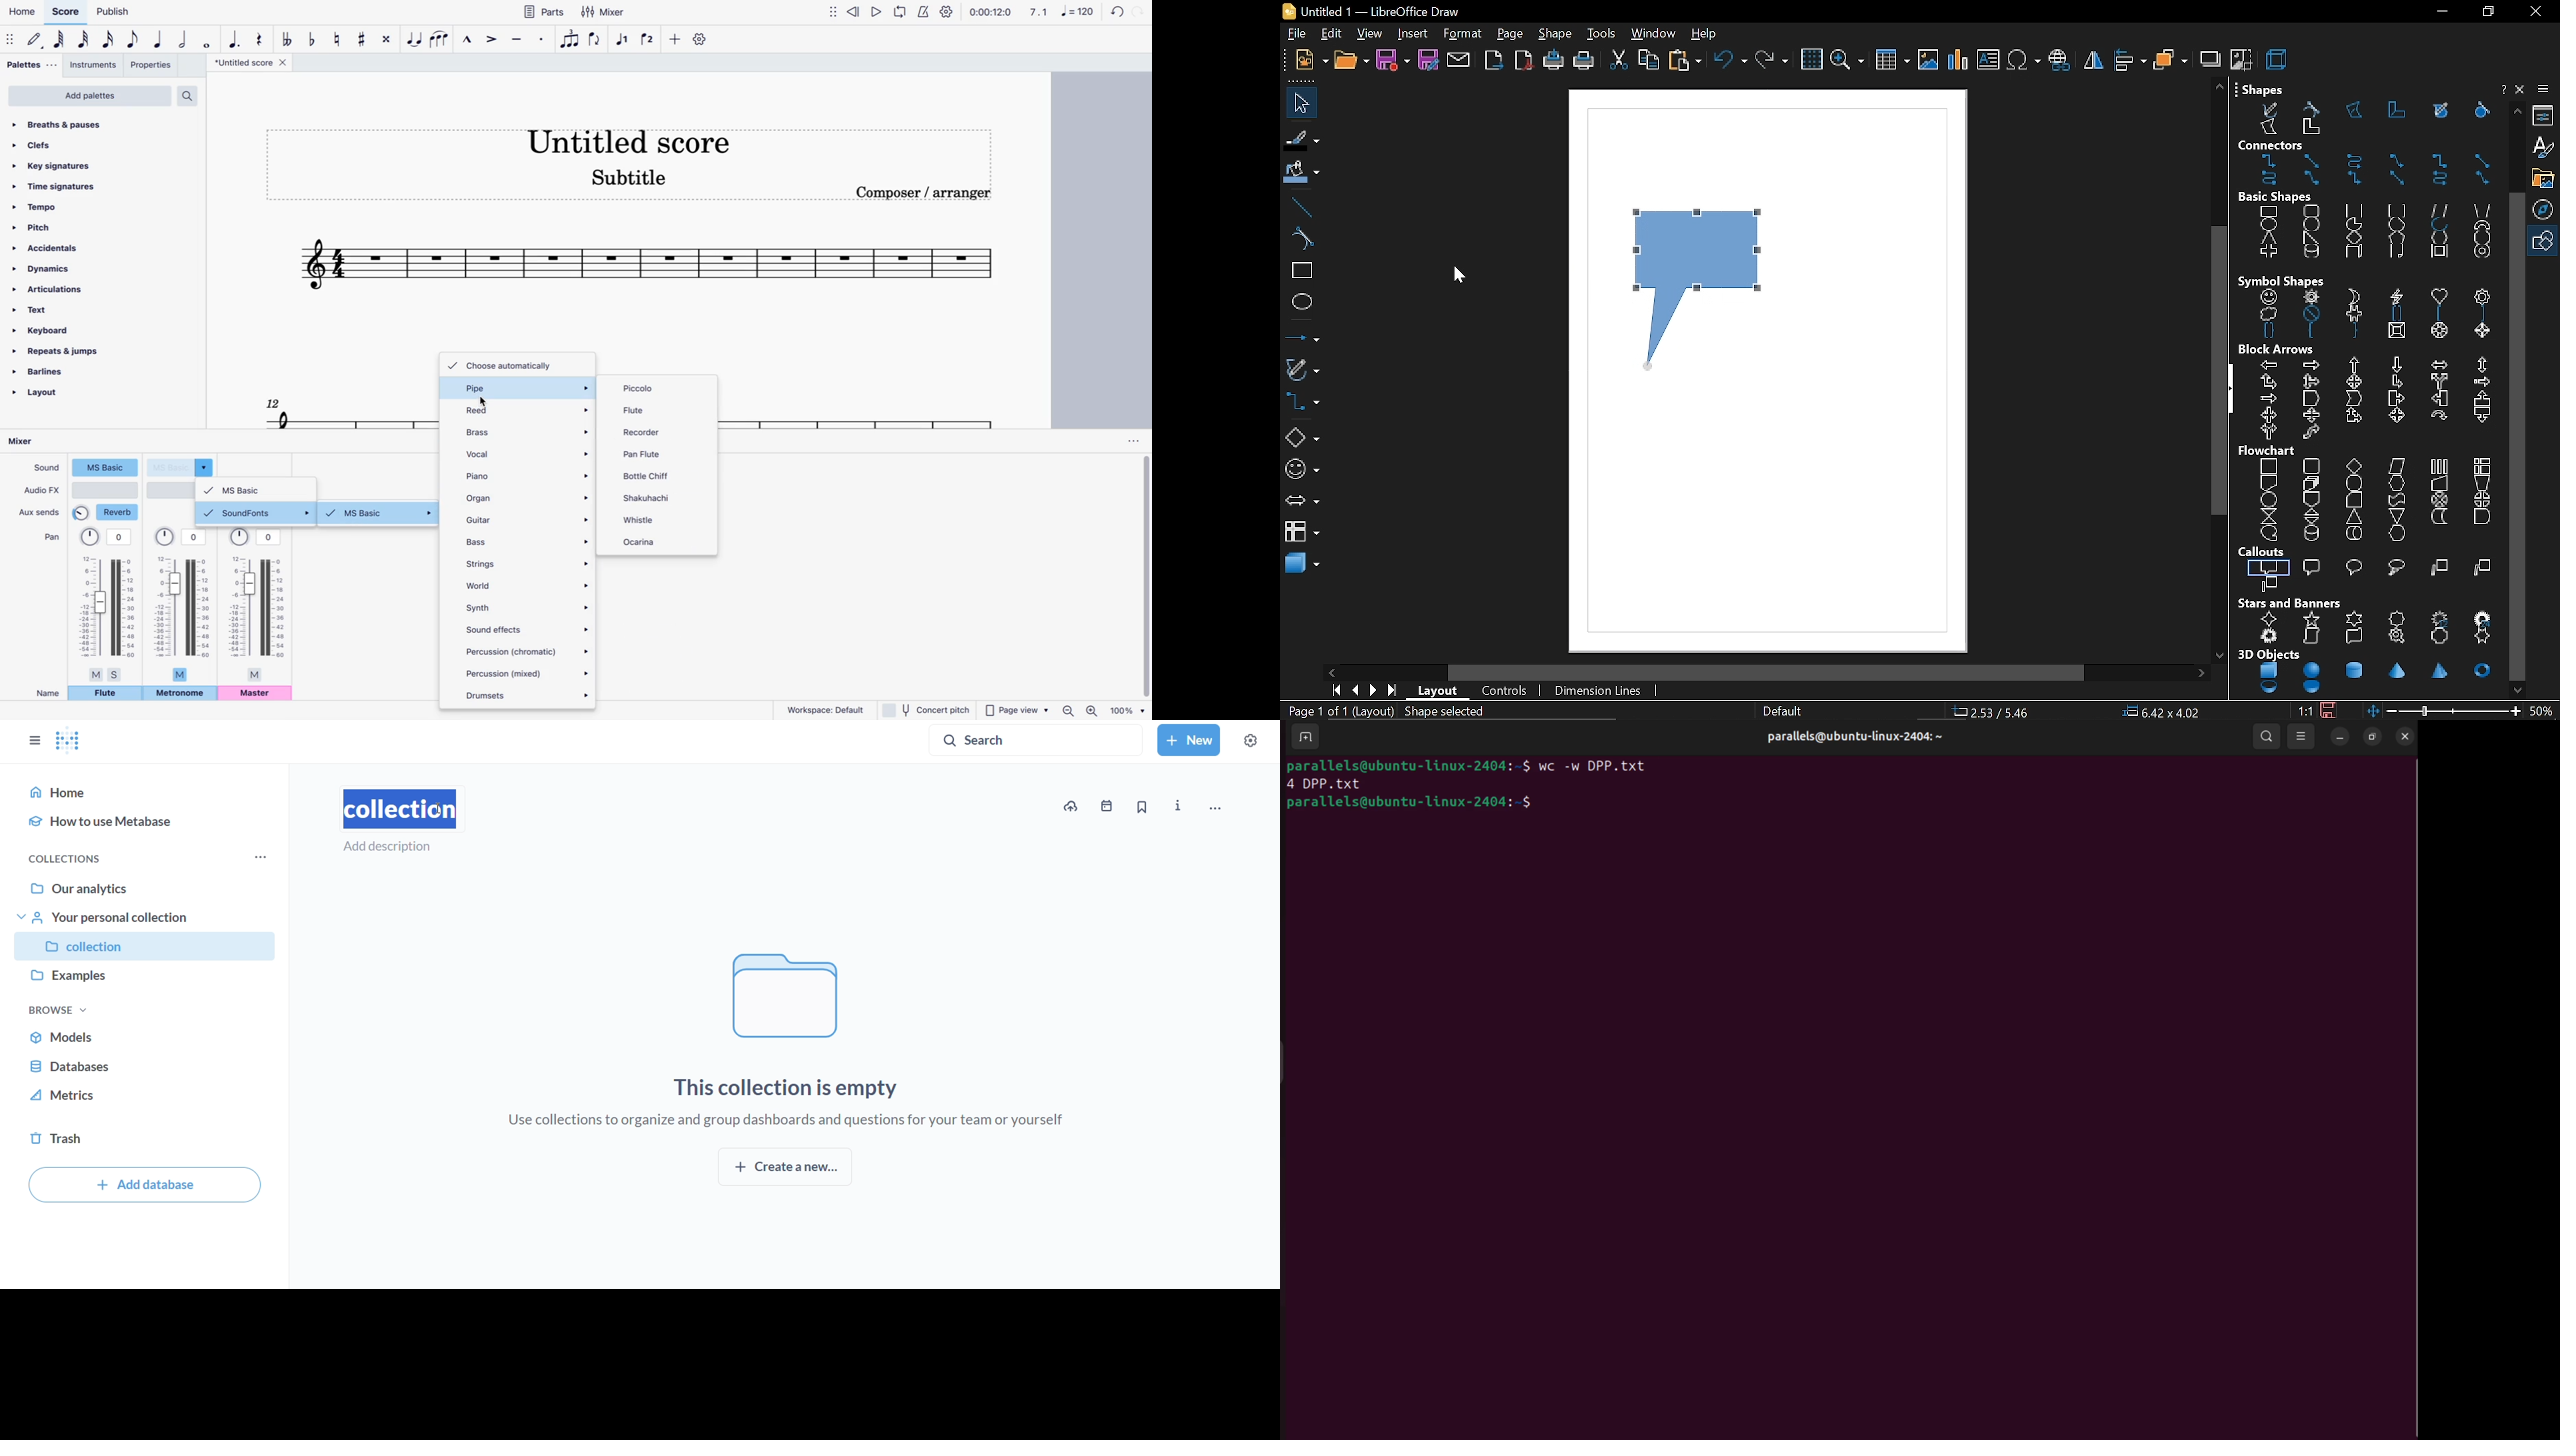 This screenshot has height=1456, width=2576. Describe the element at coordinates (1302, 532) in the screenshot. I see `flowchart` at that location.